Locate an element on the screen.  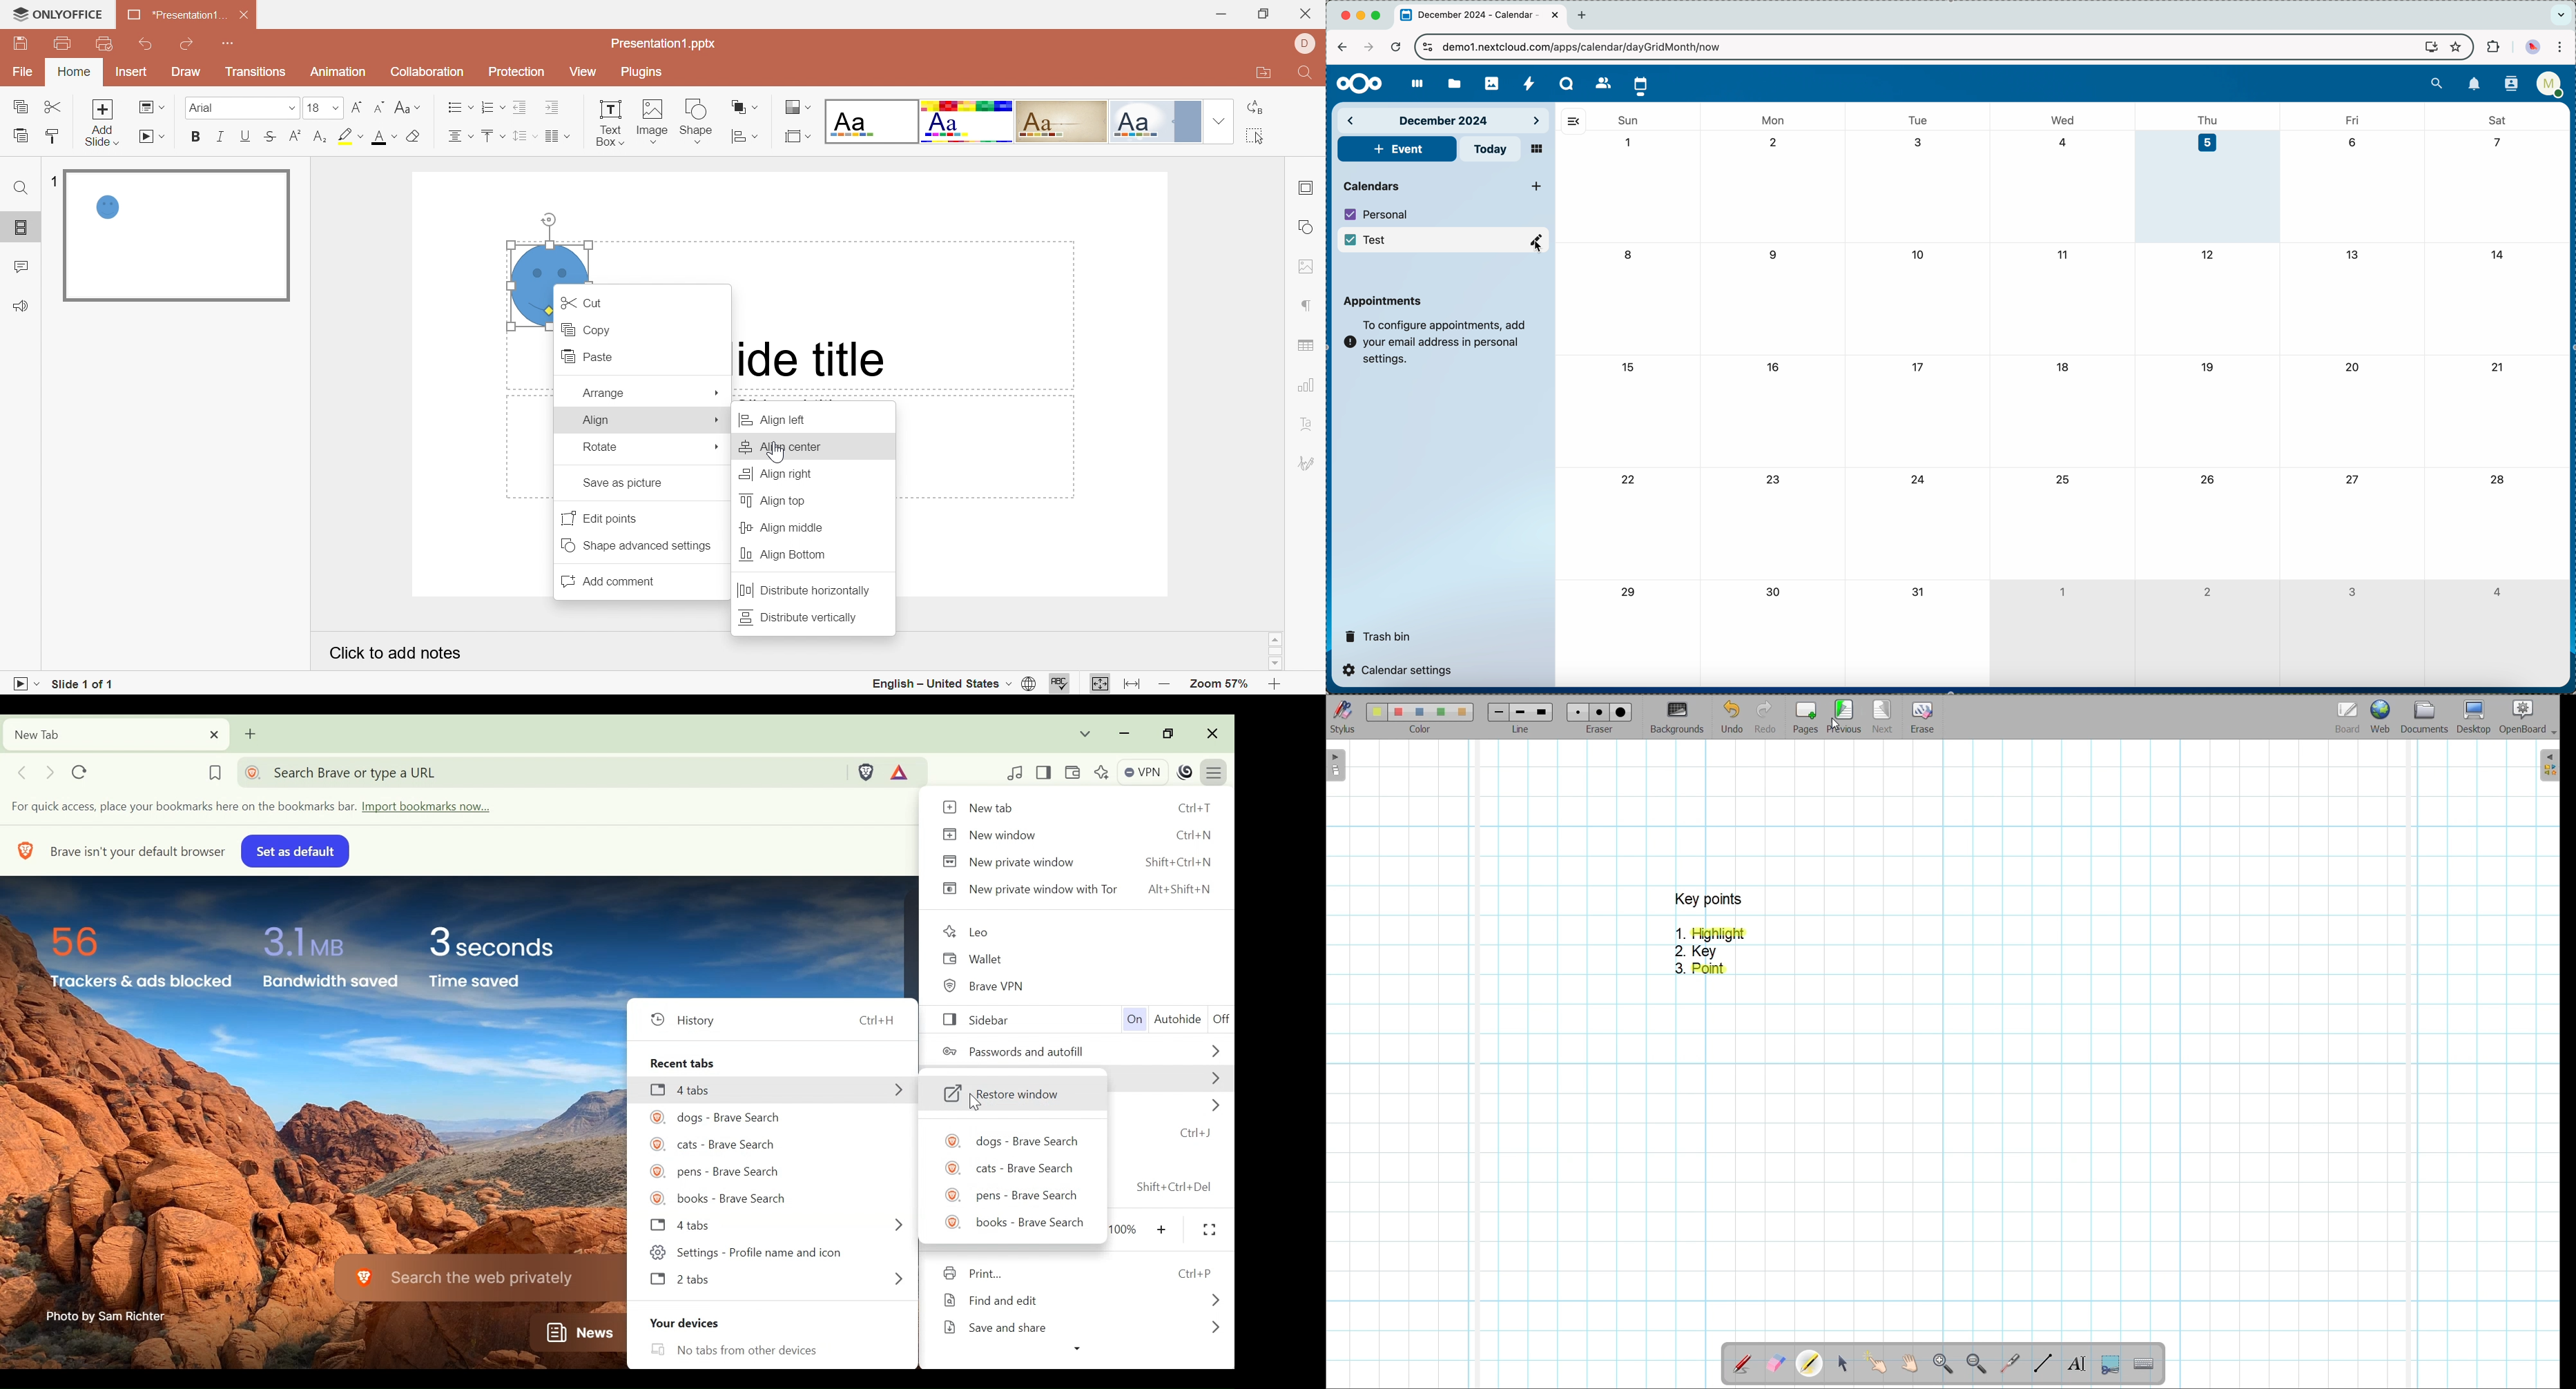
13 is located at coordinates (2353, 254).